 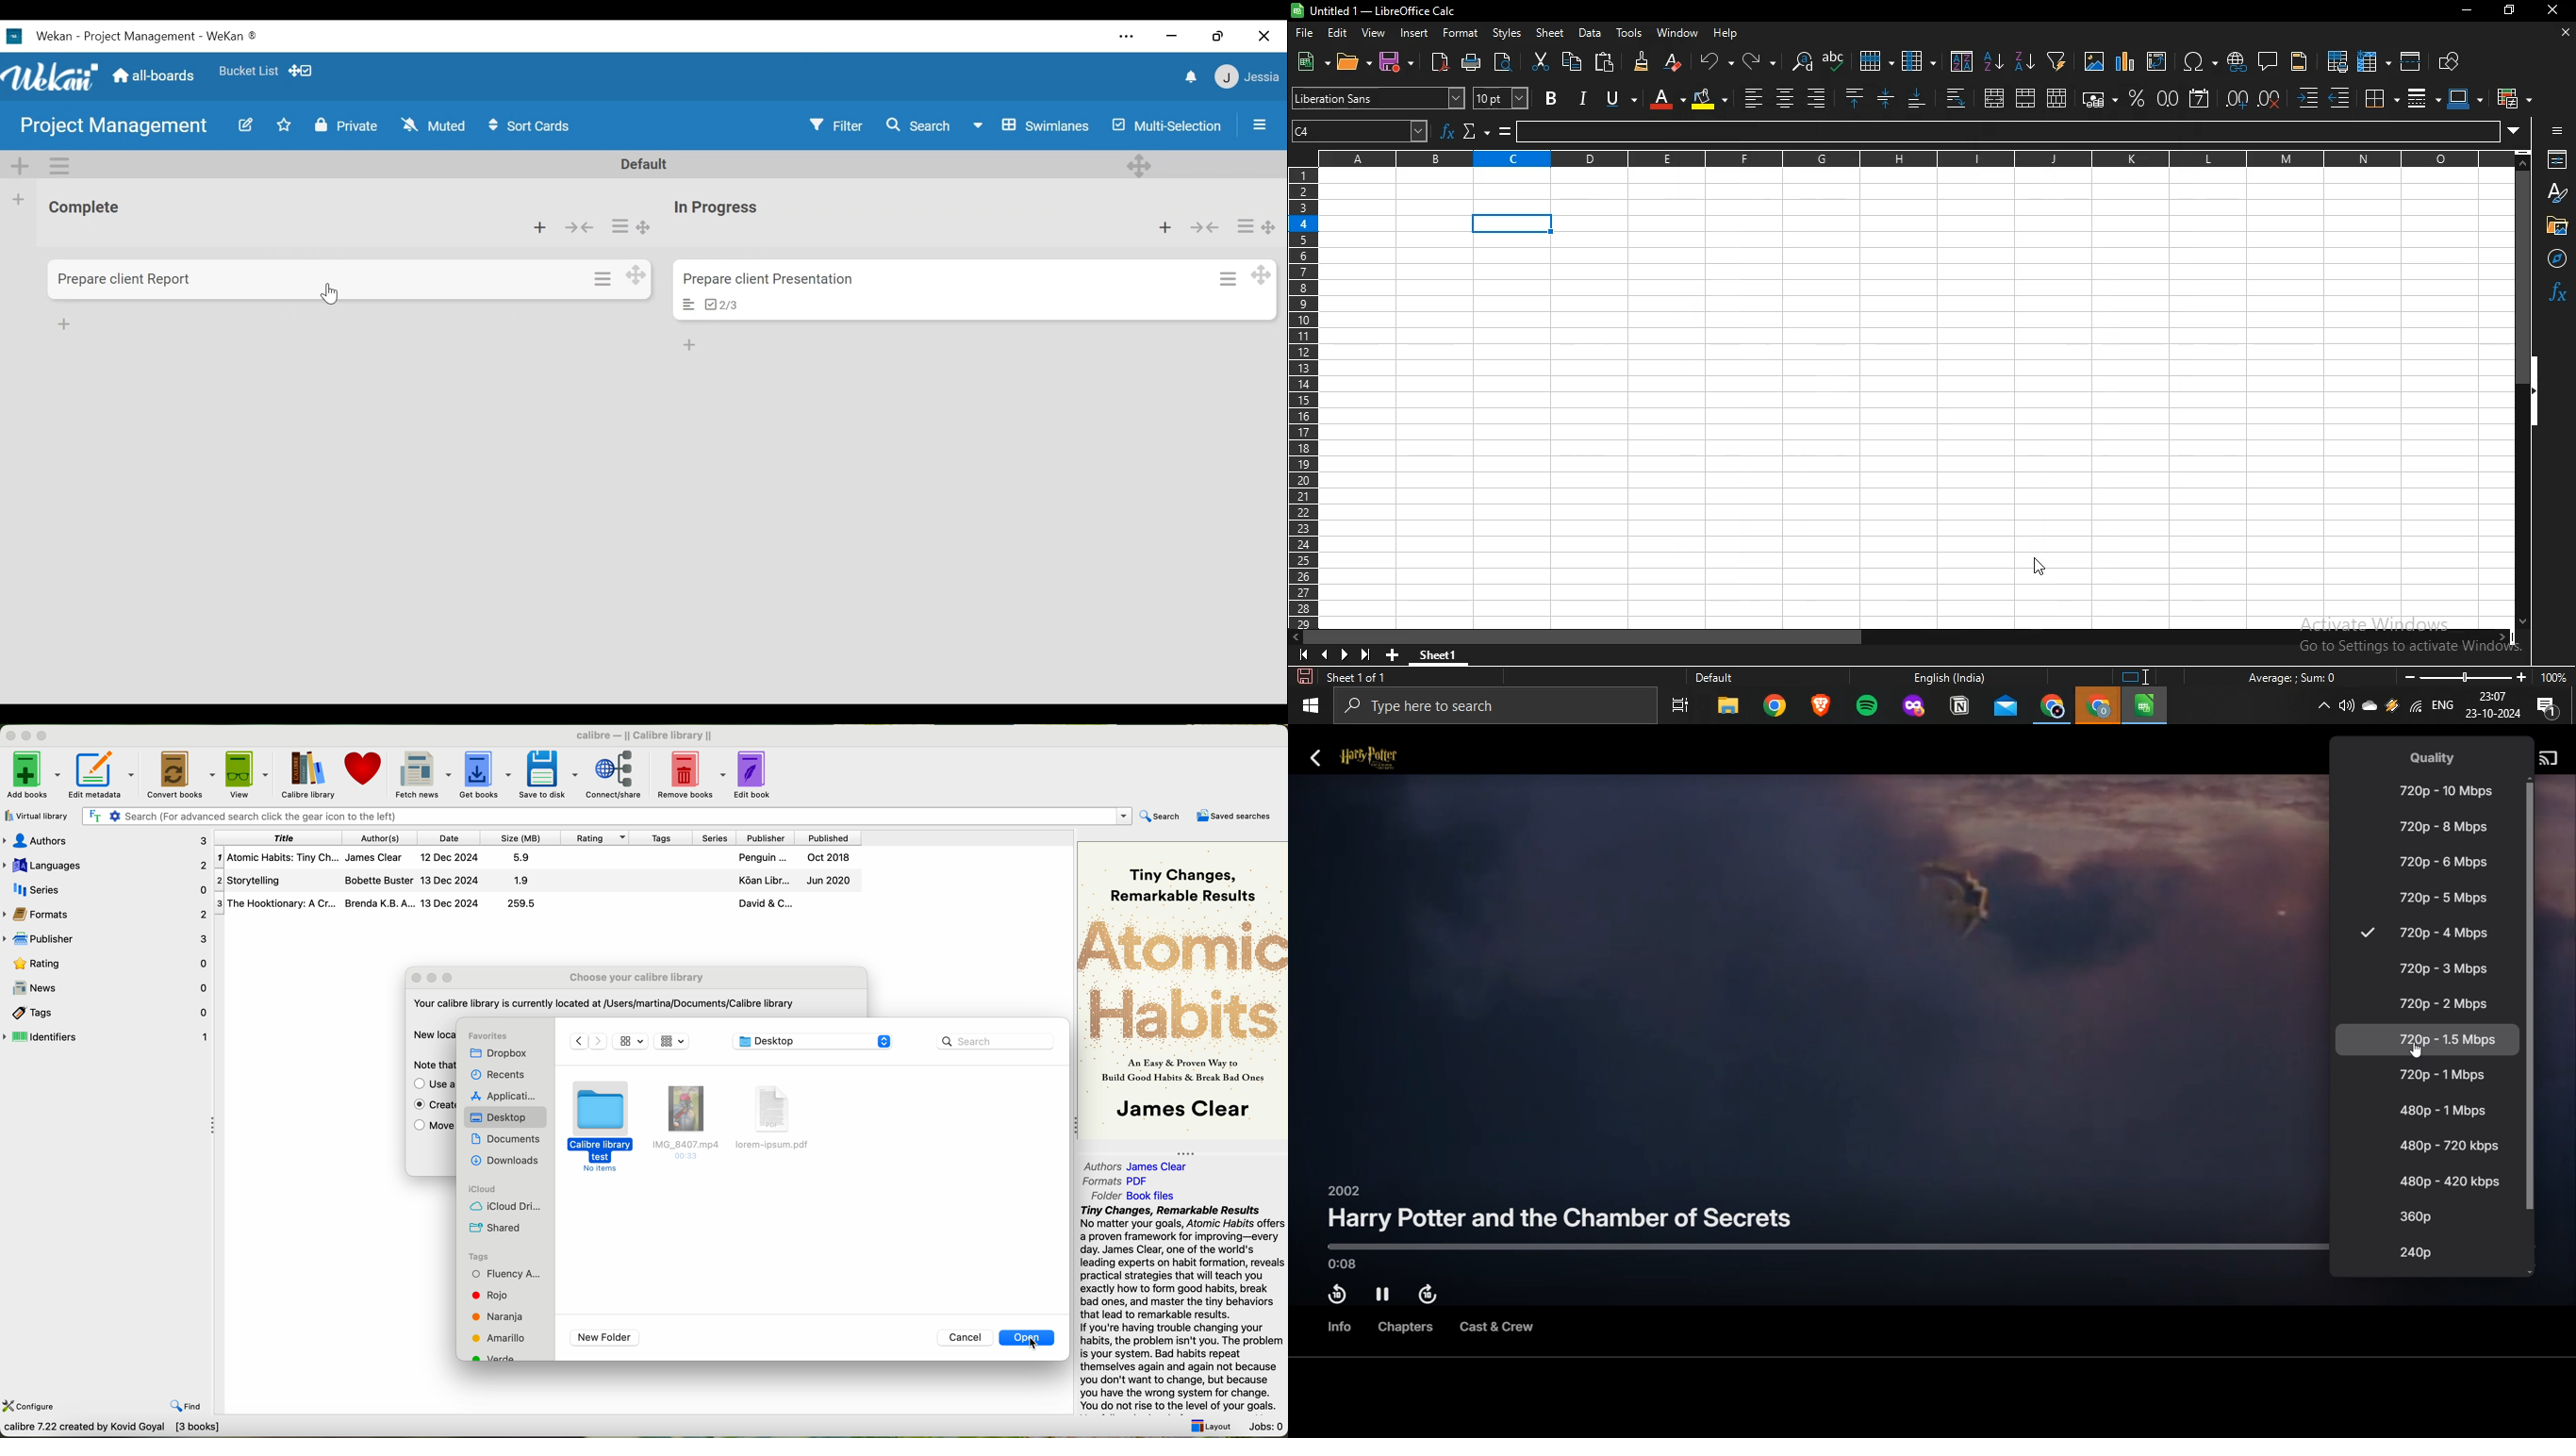 I want to click on align left, so click(x=1816, y=96).